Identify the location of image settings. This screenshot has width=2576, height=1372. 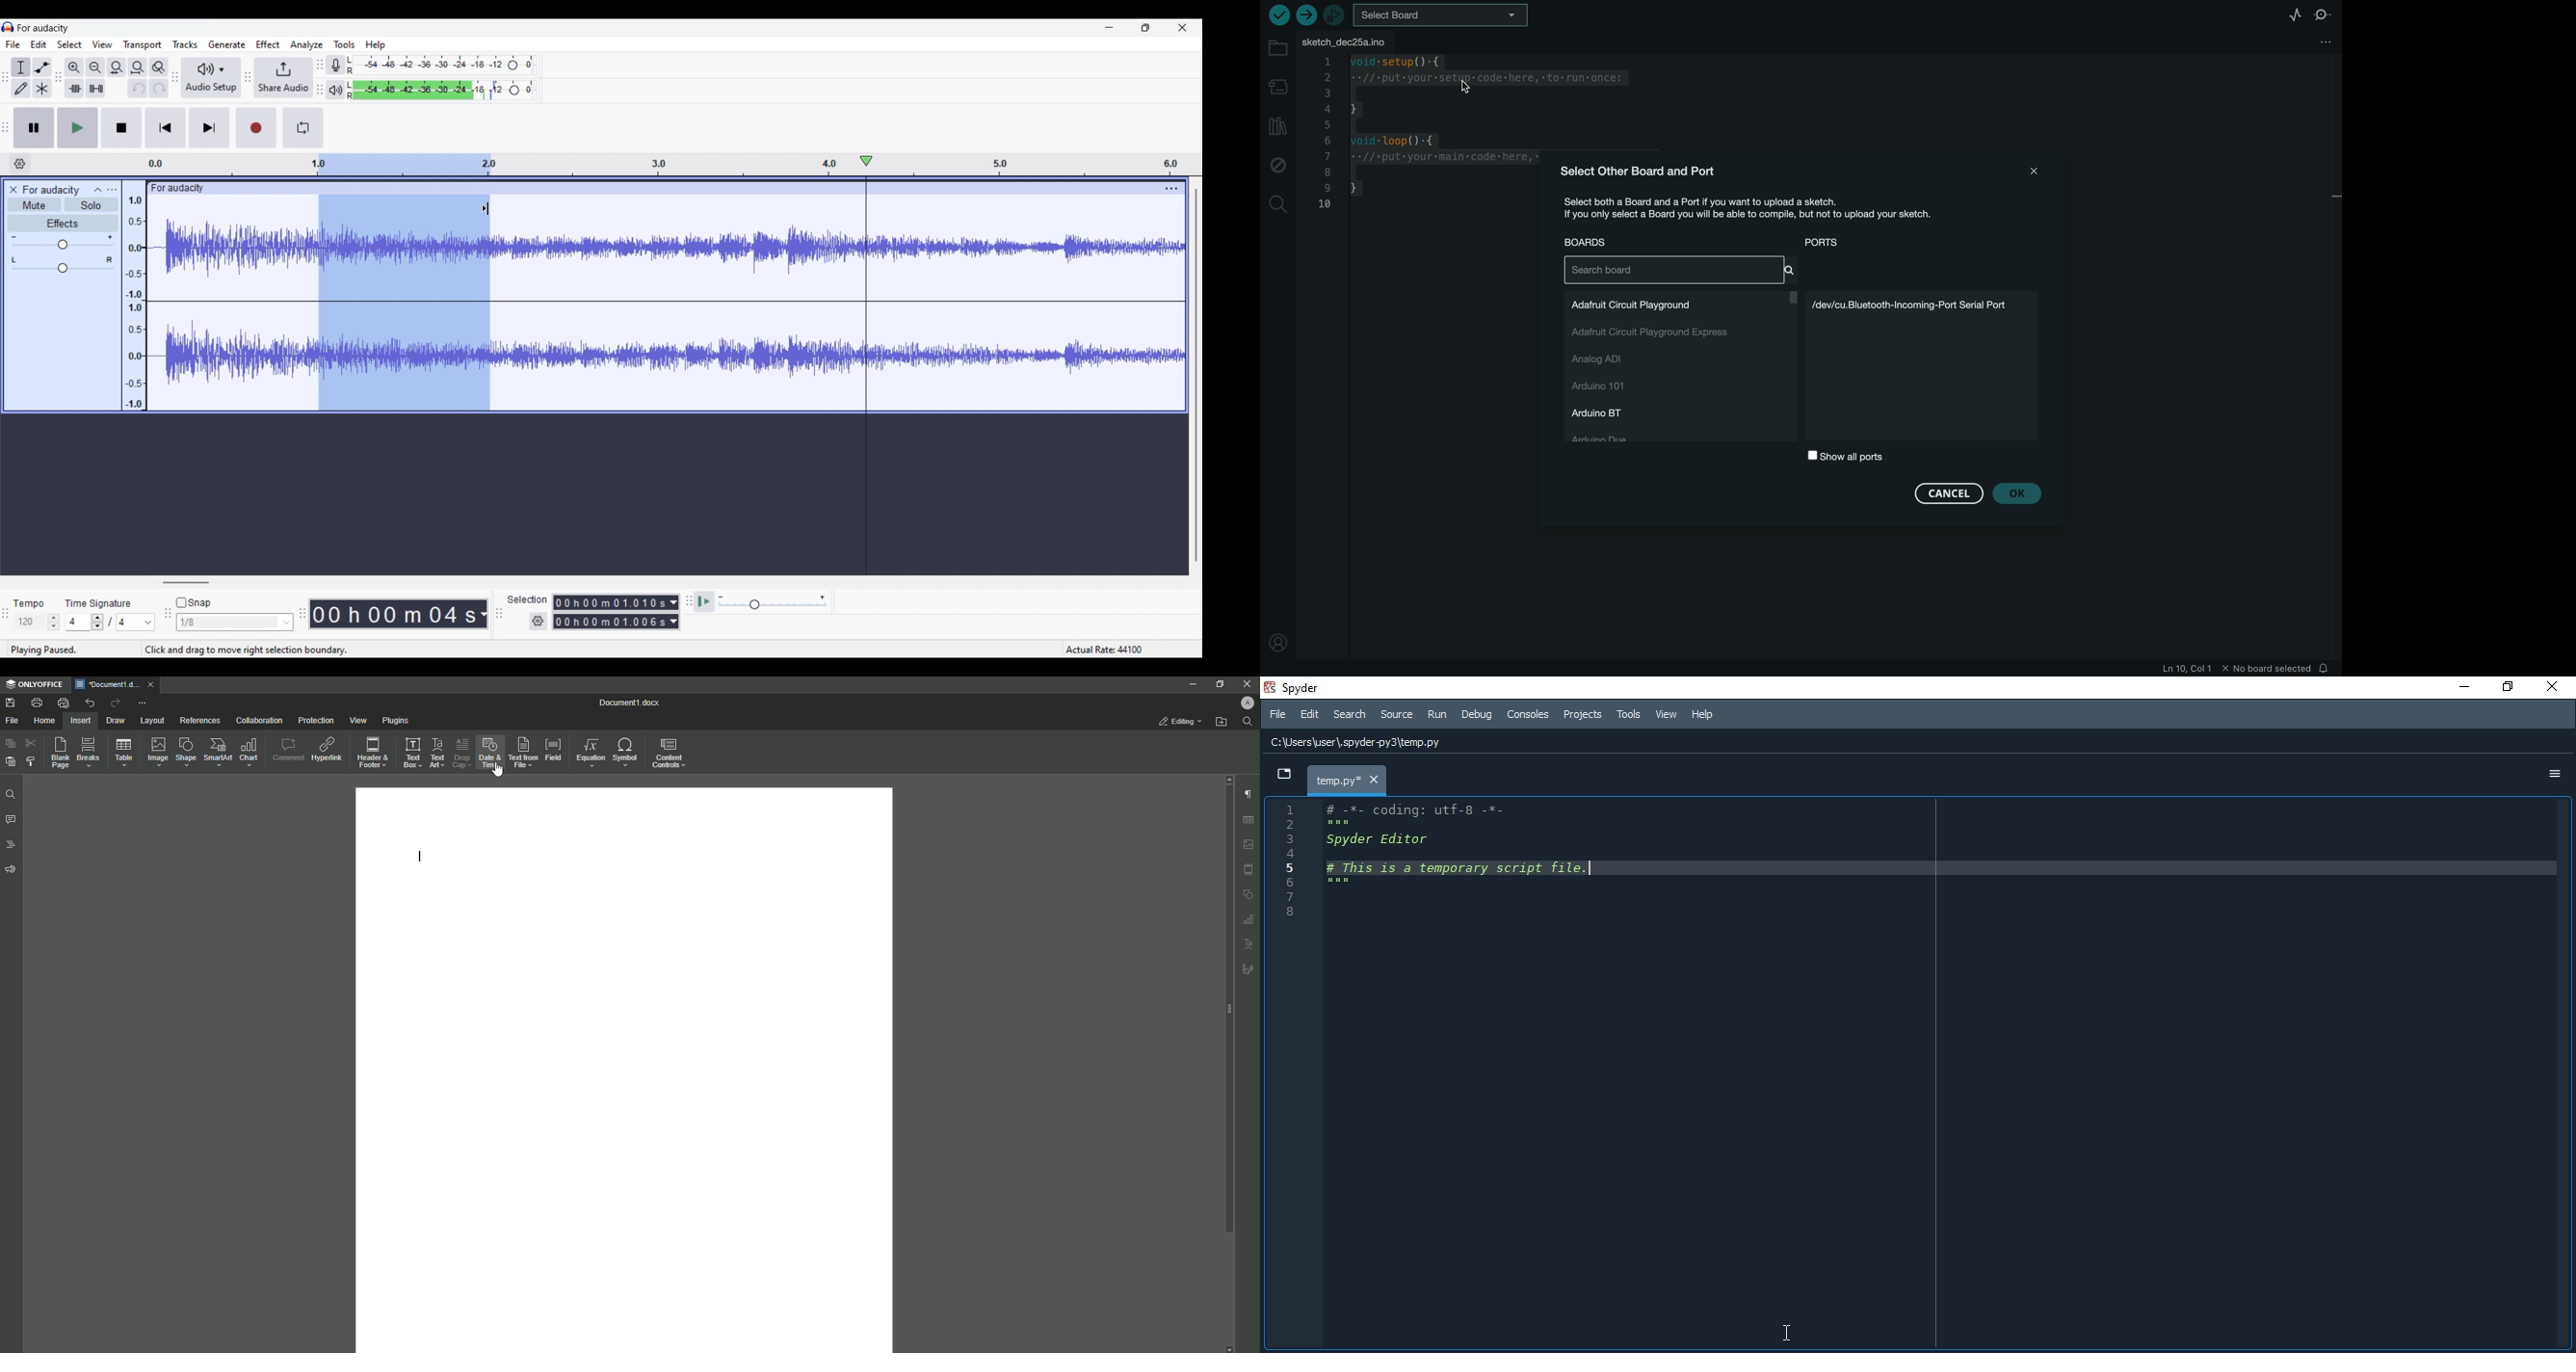
(1249, 844).